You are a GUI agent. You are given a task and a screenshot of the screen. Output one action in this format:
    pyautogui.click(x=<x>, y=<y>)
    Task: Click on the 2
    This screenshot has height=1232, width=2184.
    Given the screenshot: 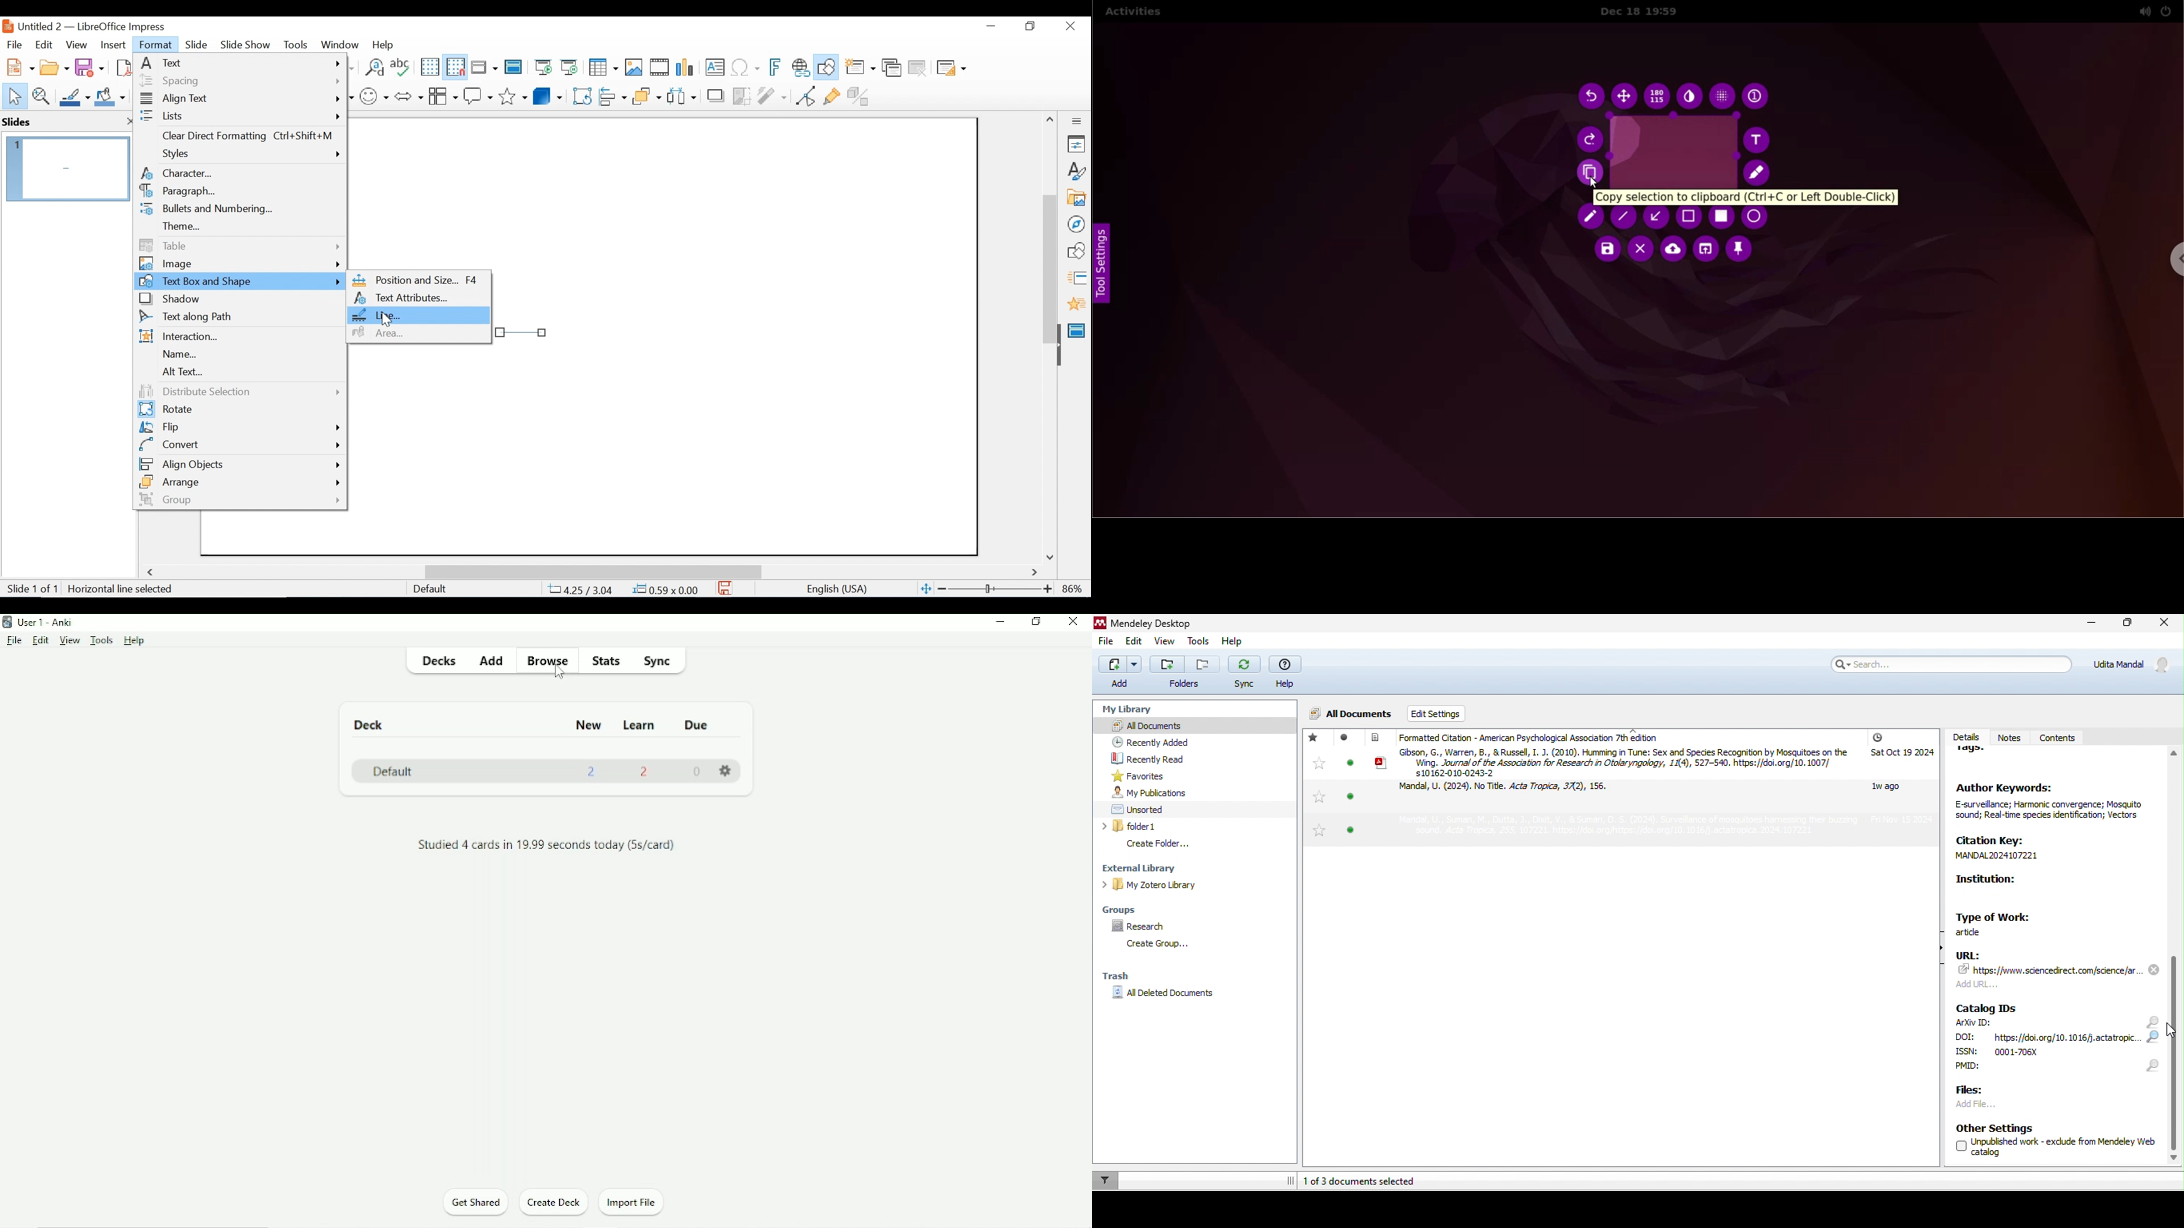 What is the action you would take?
    pyautogui.click(x=592, y=771)
    